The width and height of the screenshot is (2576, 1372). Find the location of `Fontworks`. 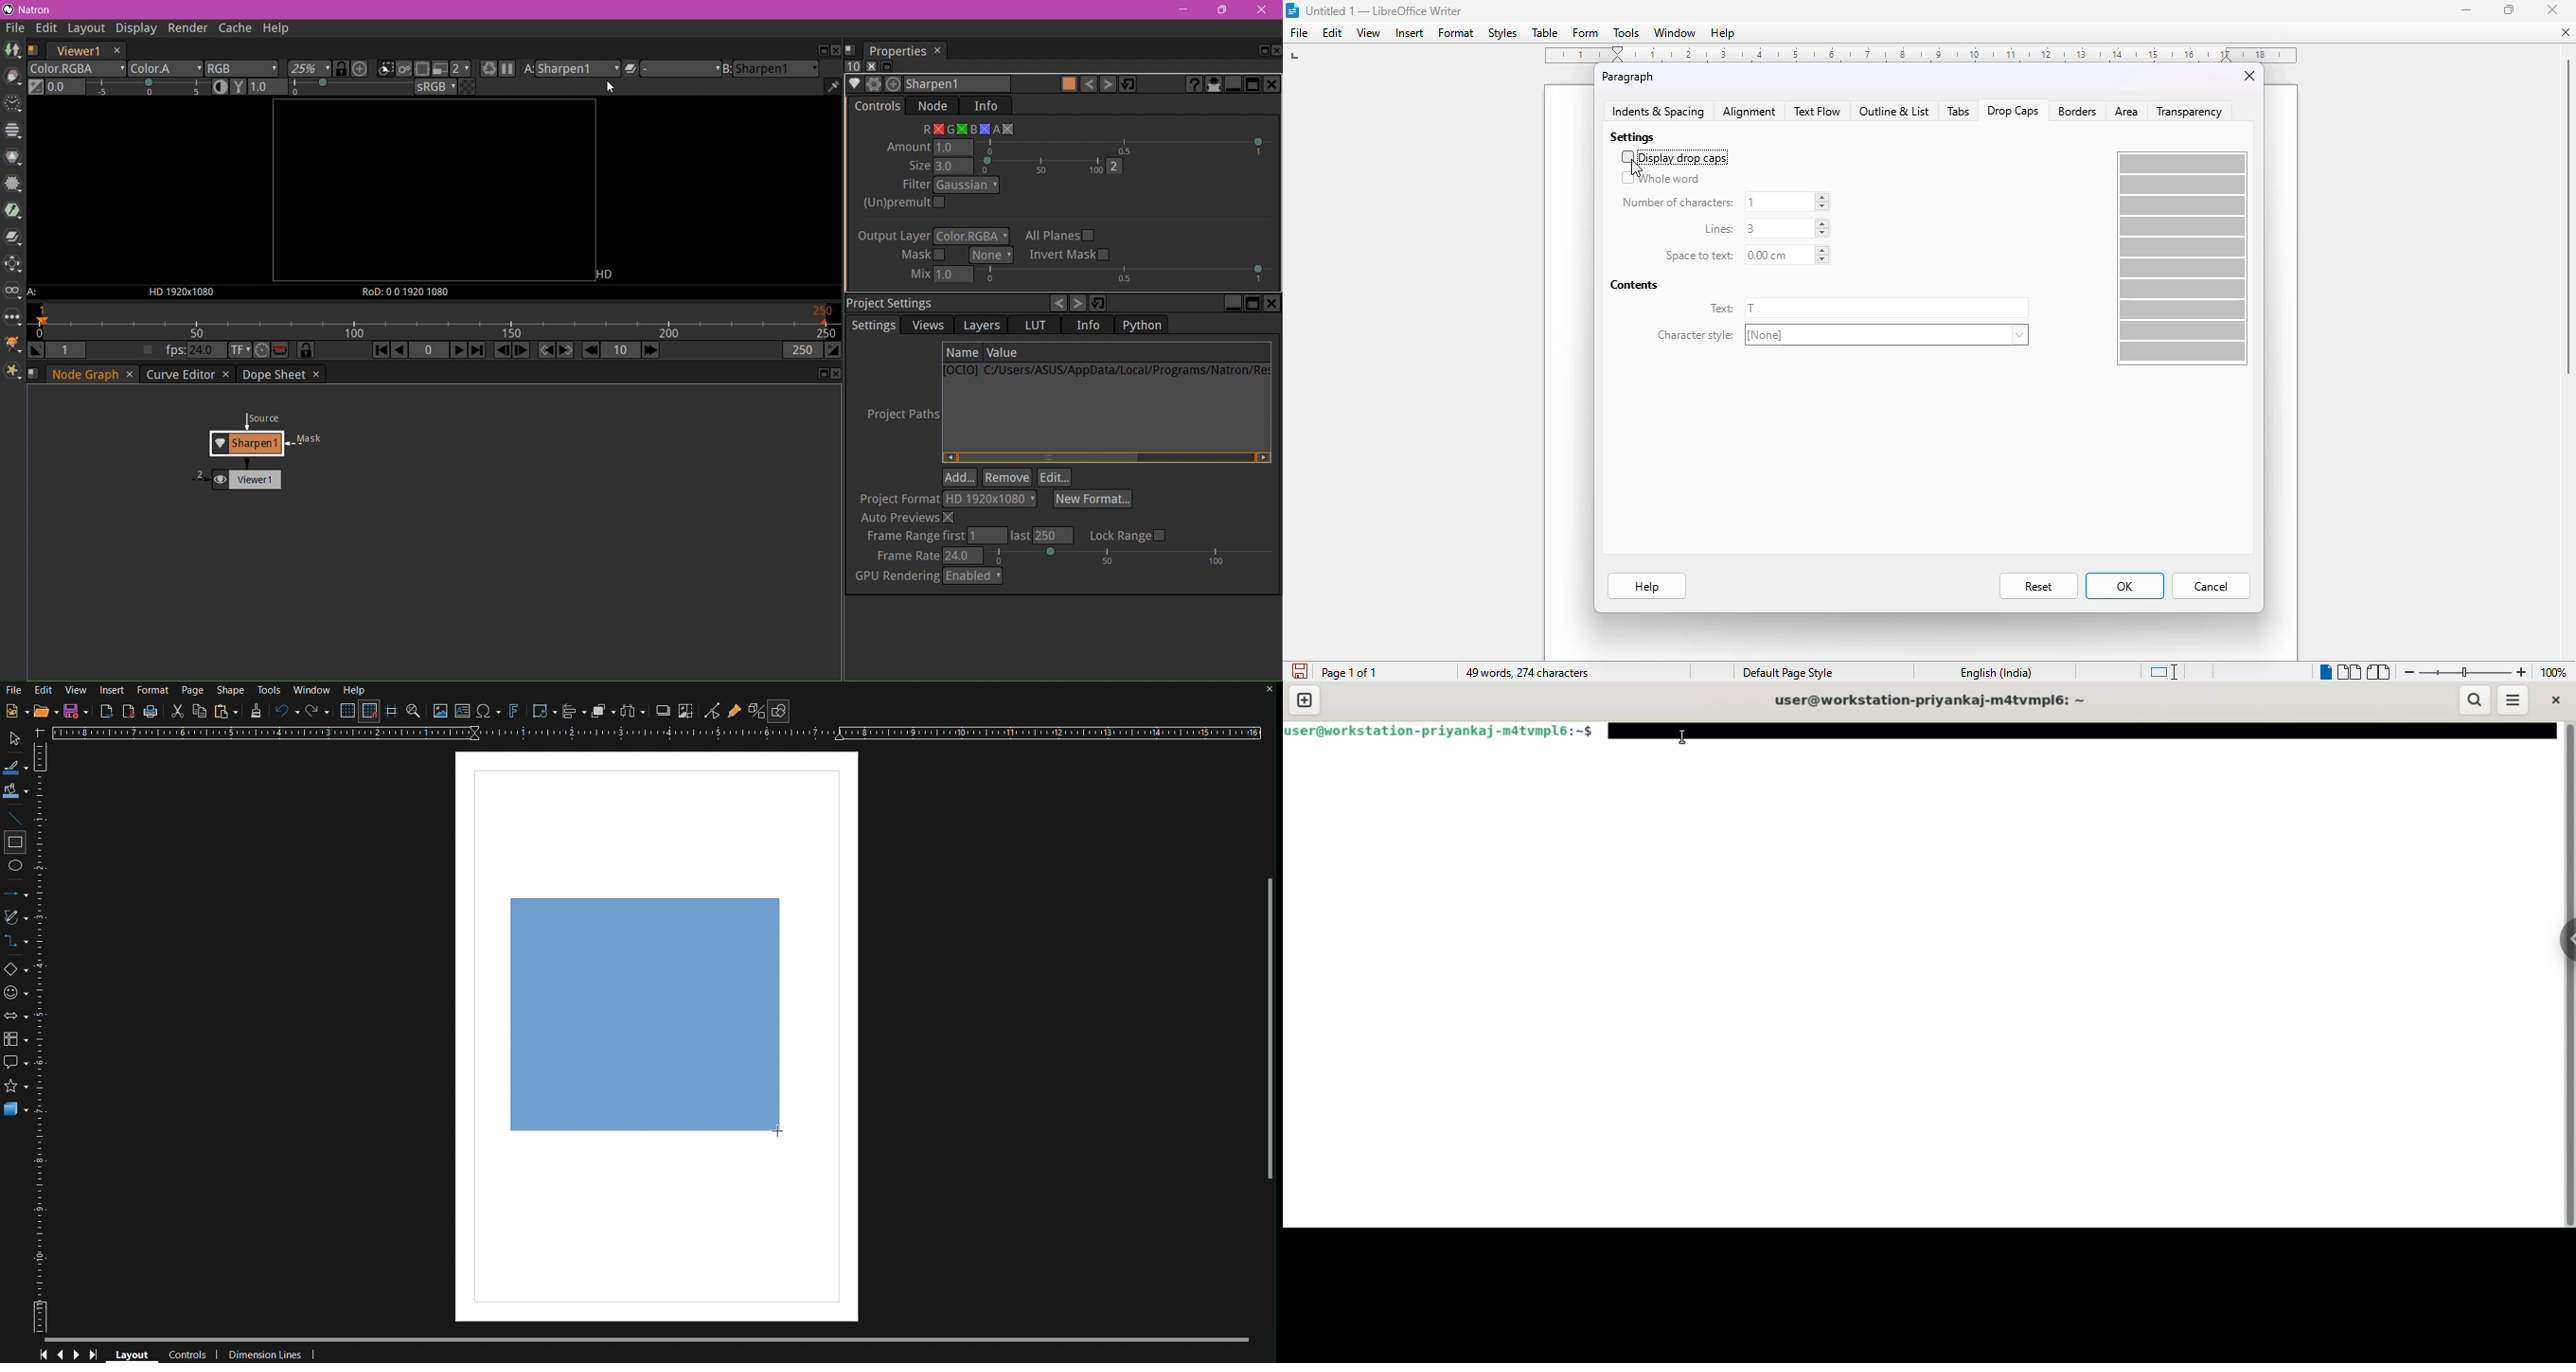

Fontworks is located at coordinates (513, 711).